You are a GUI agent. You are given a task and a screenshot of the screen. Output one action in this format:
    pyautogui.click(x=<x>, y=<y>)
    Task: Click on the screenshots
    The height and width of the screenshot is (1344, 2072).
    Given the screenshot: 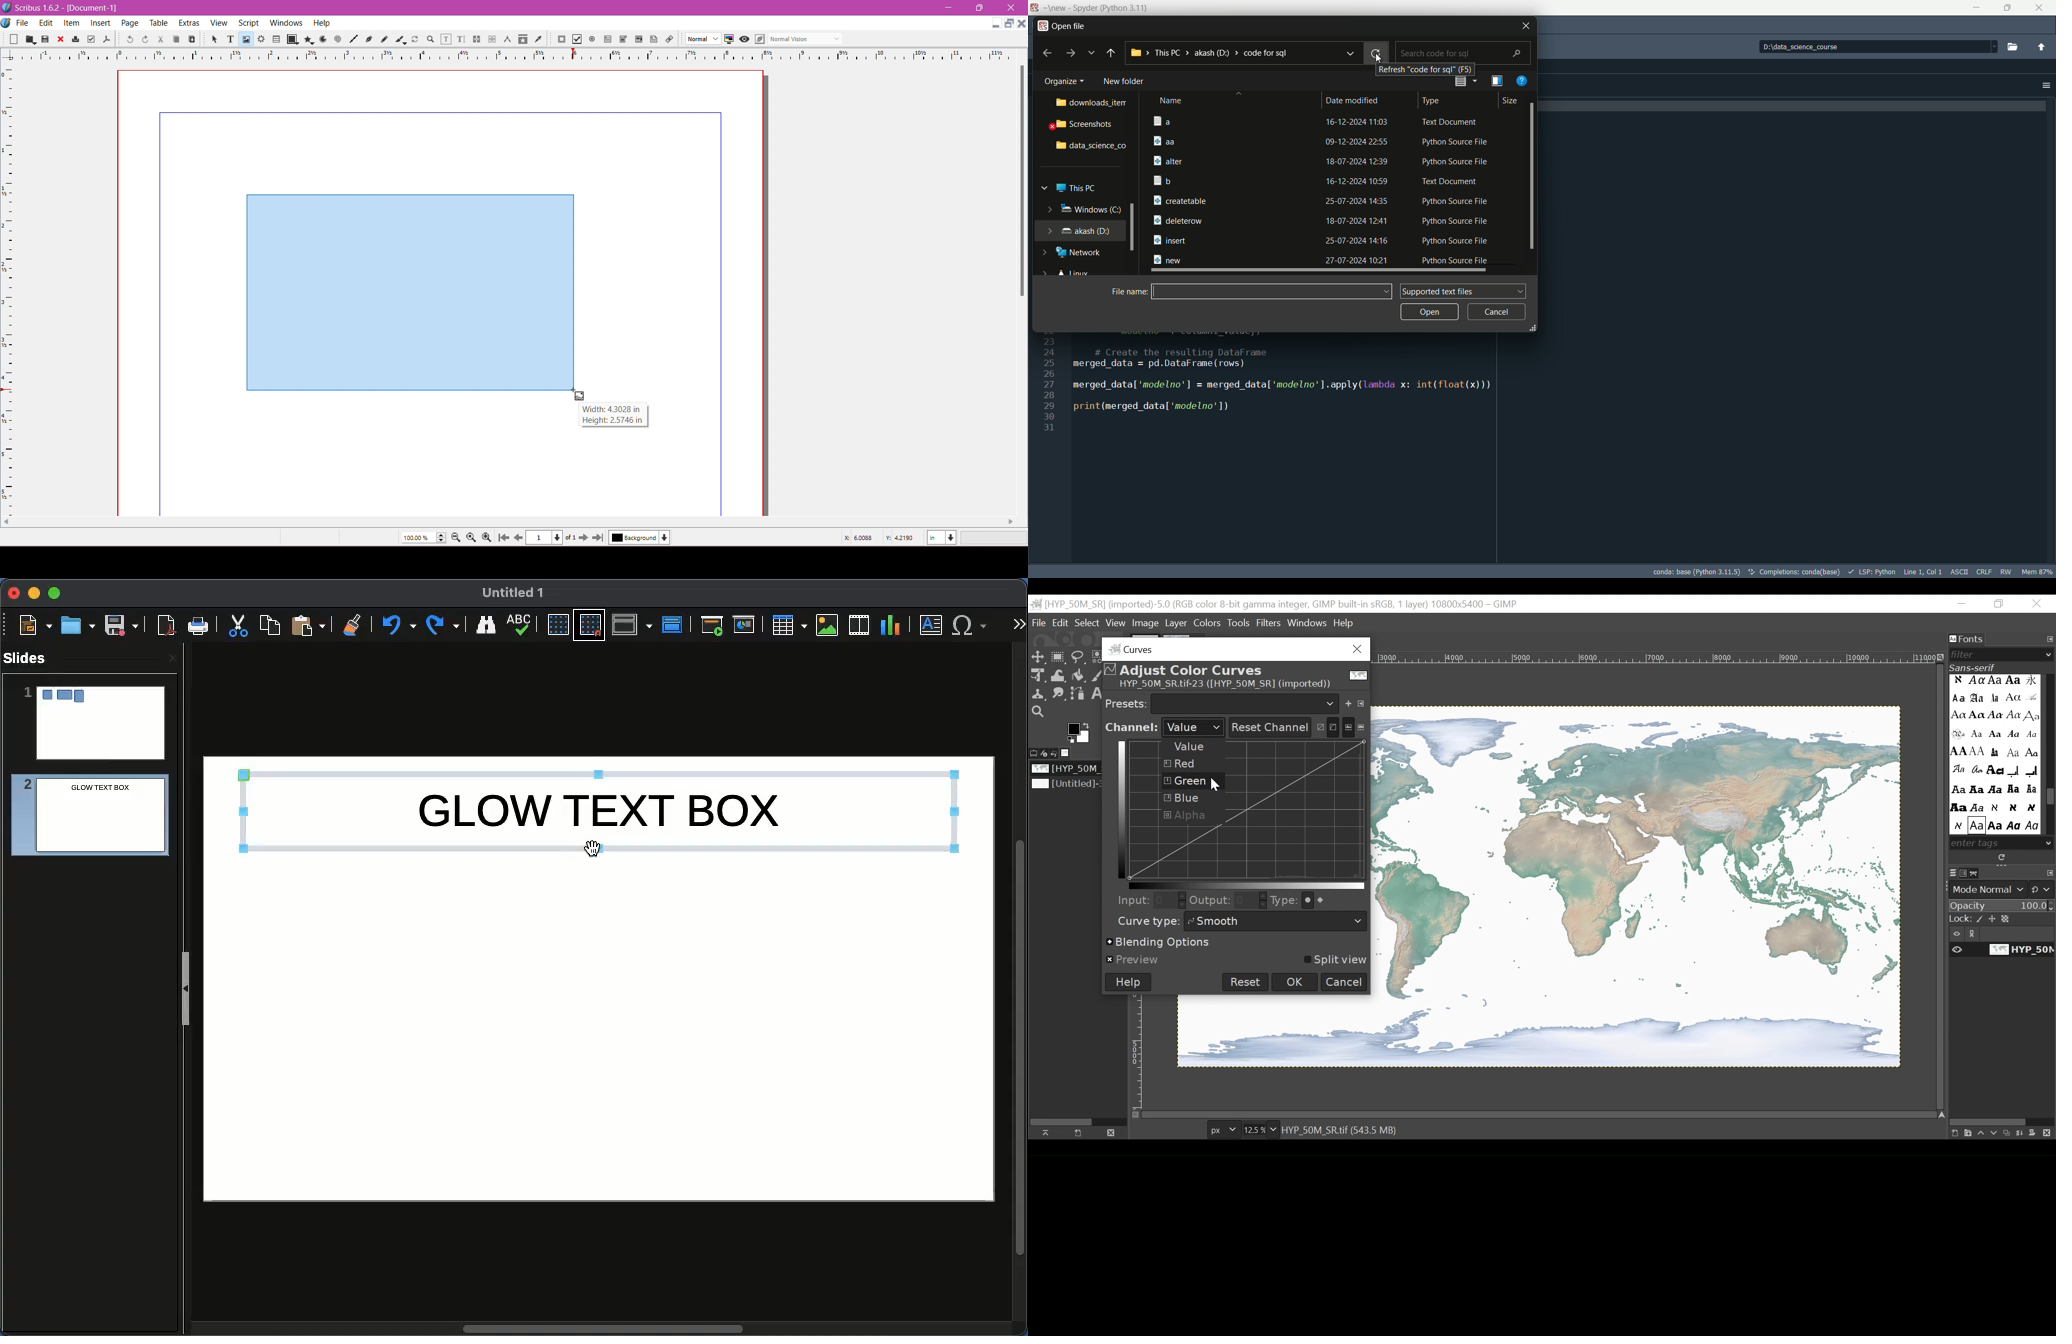 What is the action you would take?
    pyautogui.click(x=1082, y=126)
    